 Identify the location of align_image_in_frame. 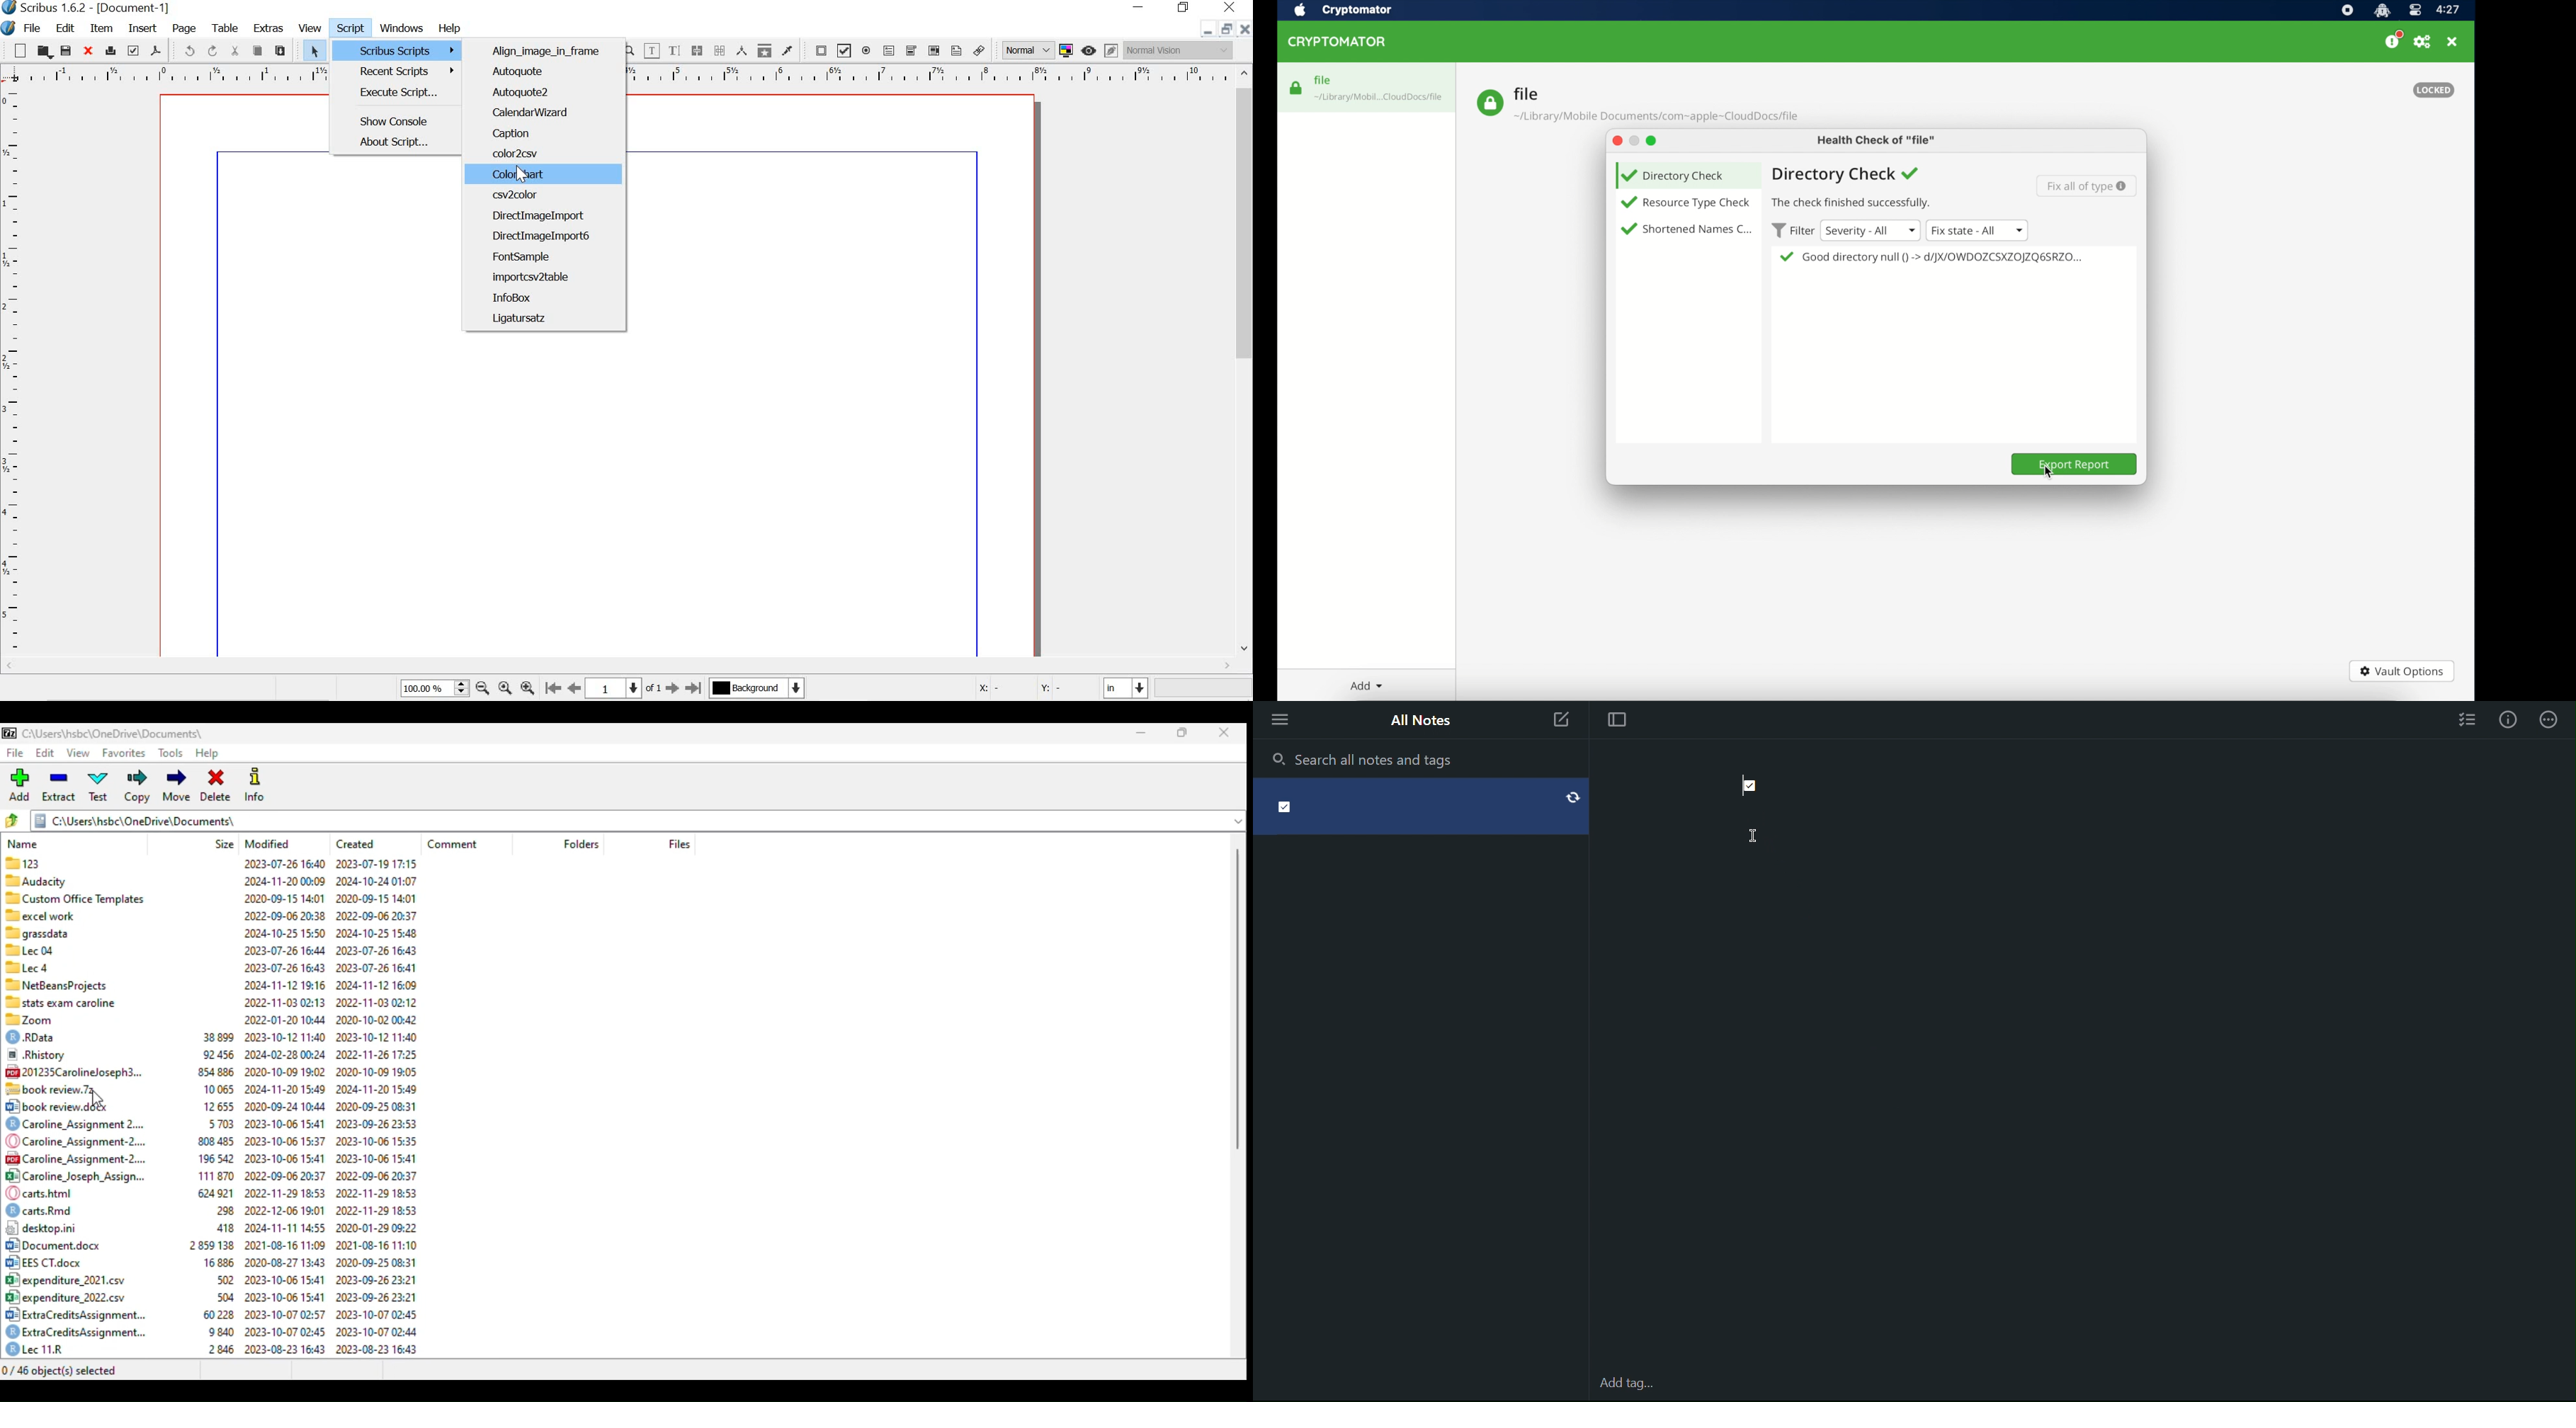
(551, 52).